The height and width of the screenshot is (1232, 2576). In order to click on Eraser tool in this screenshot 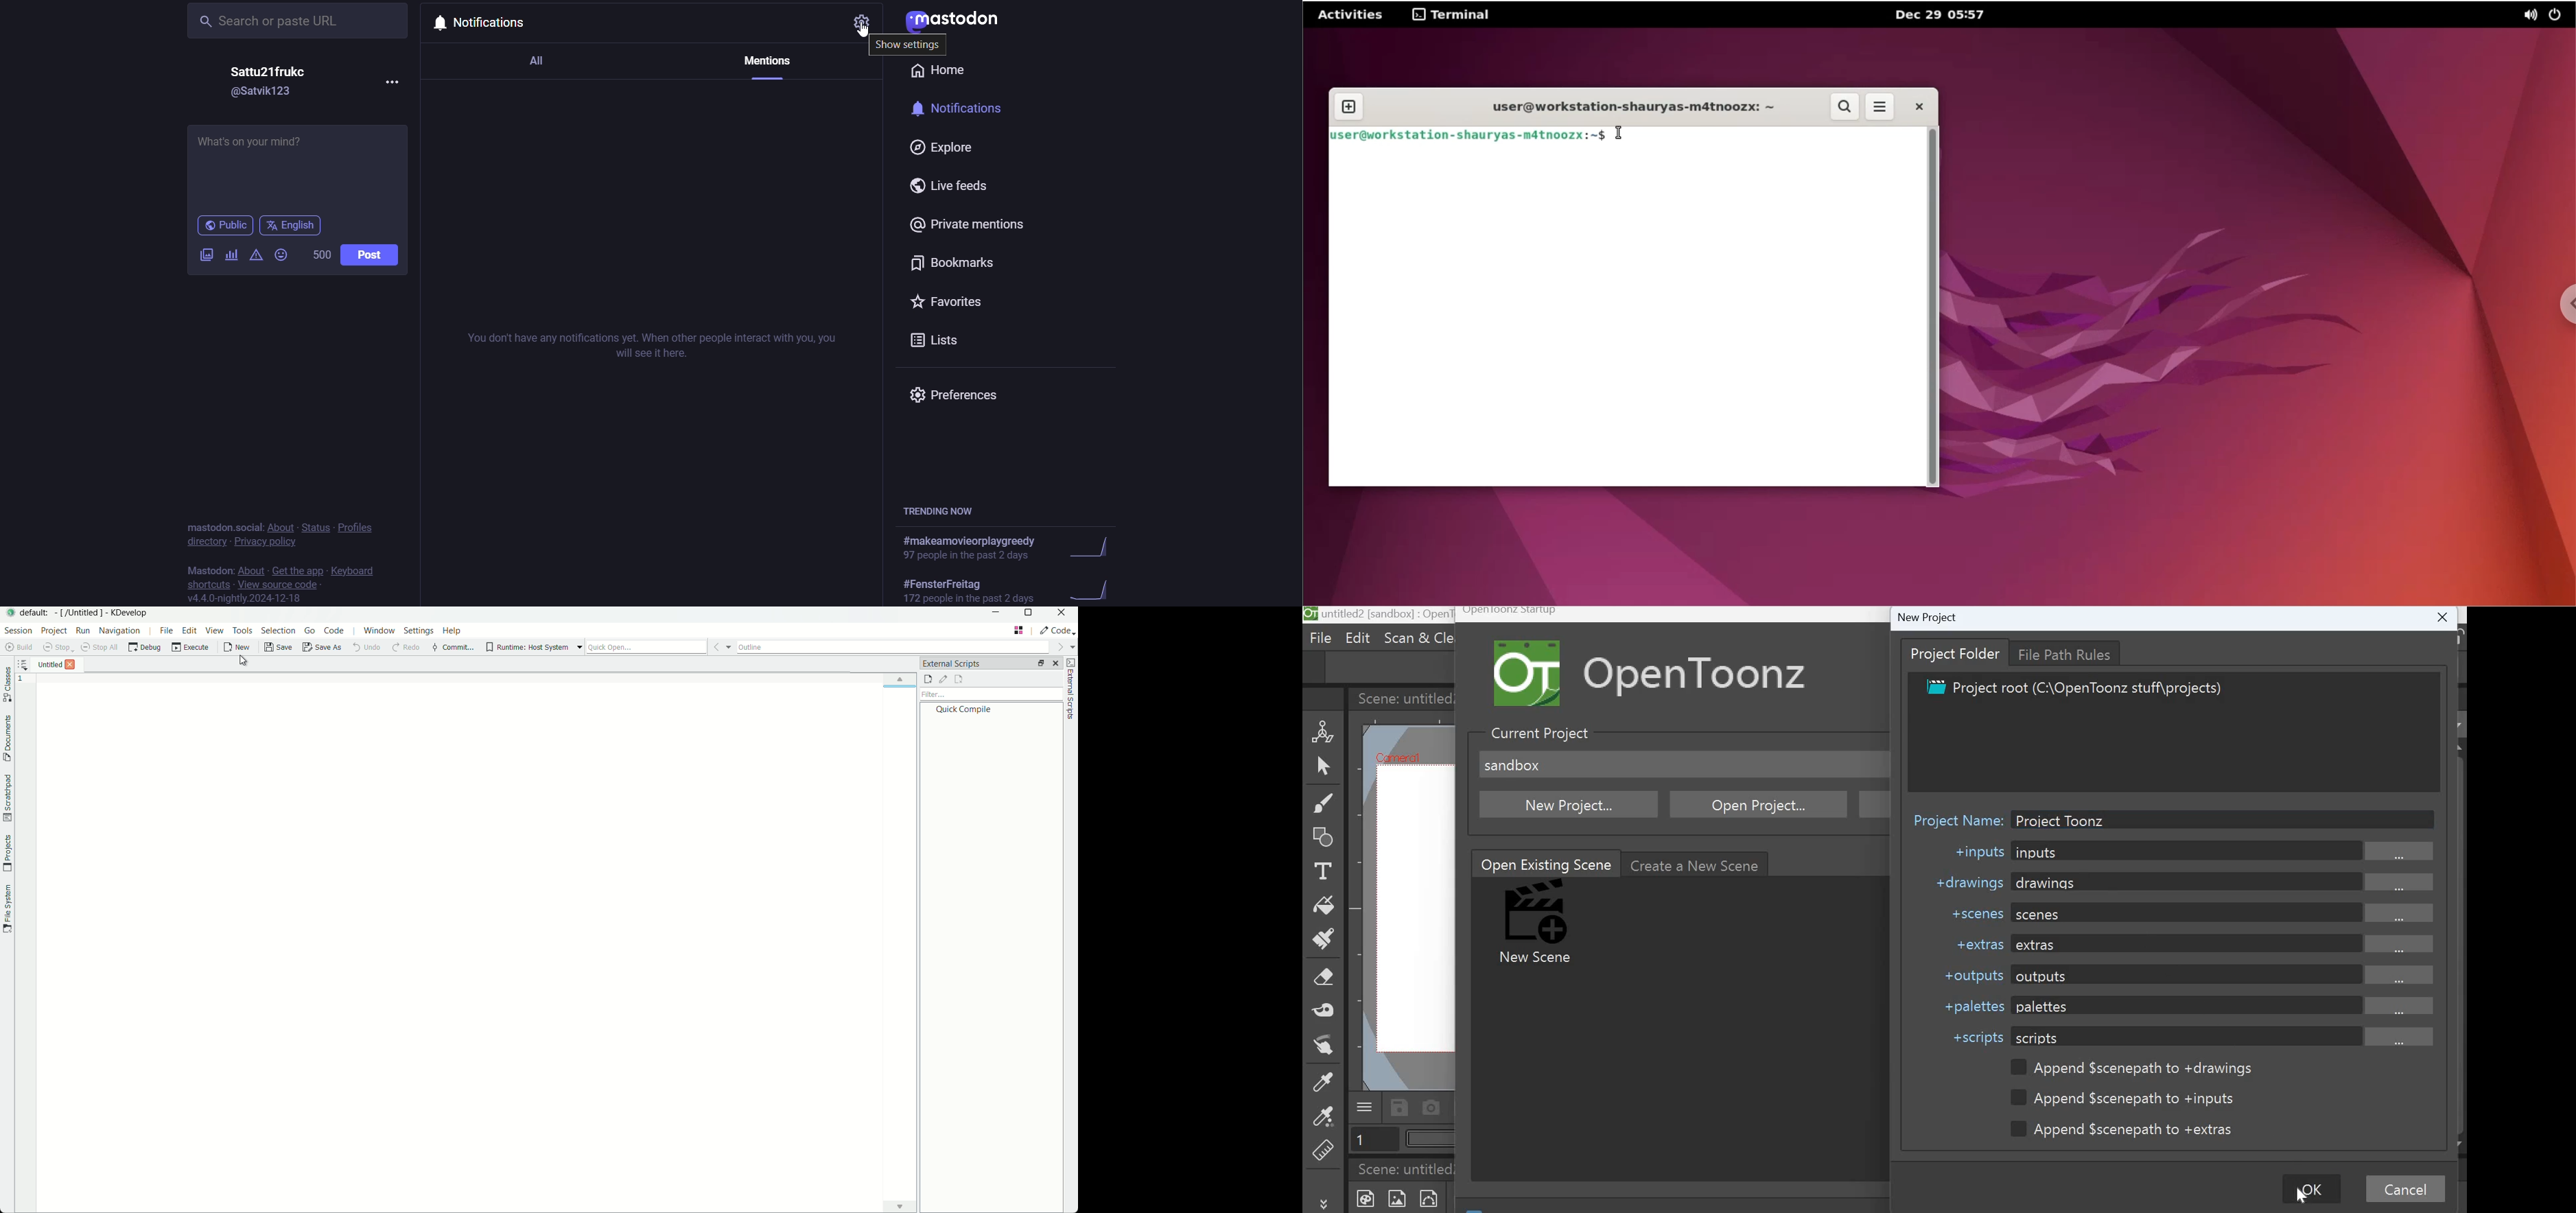, I will do `click(1325, 977)`.